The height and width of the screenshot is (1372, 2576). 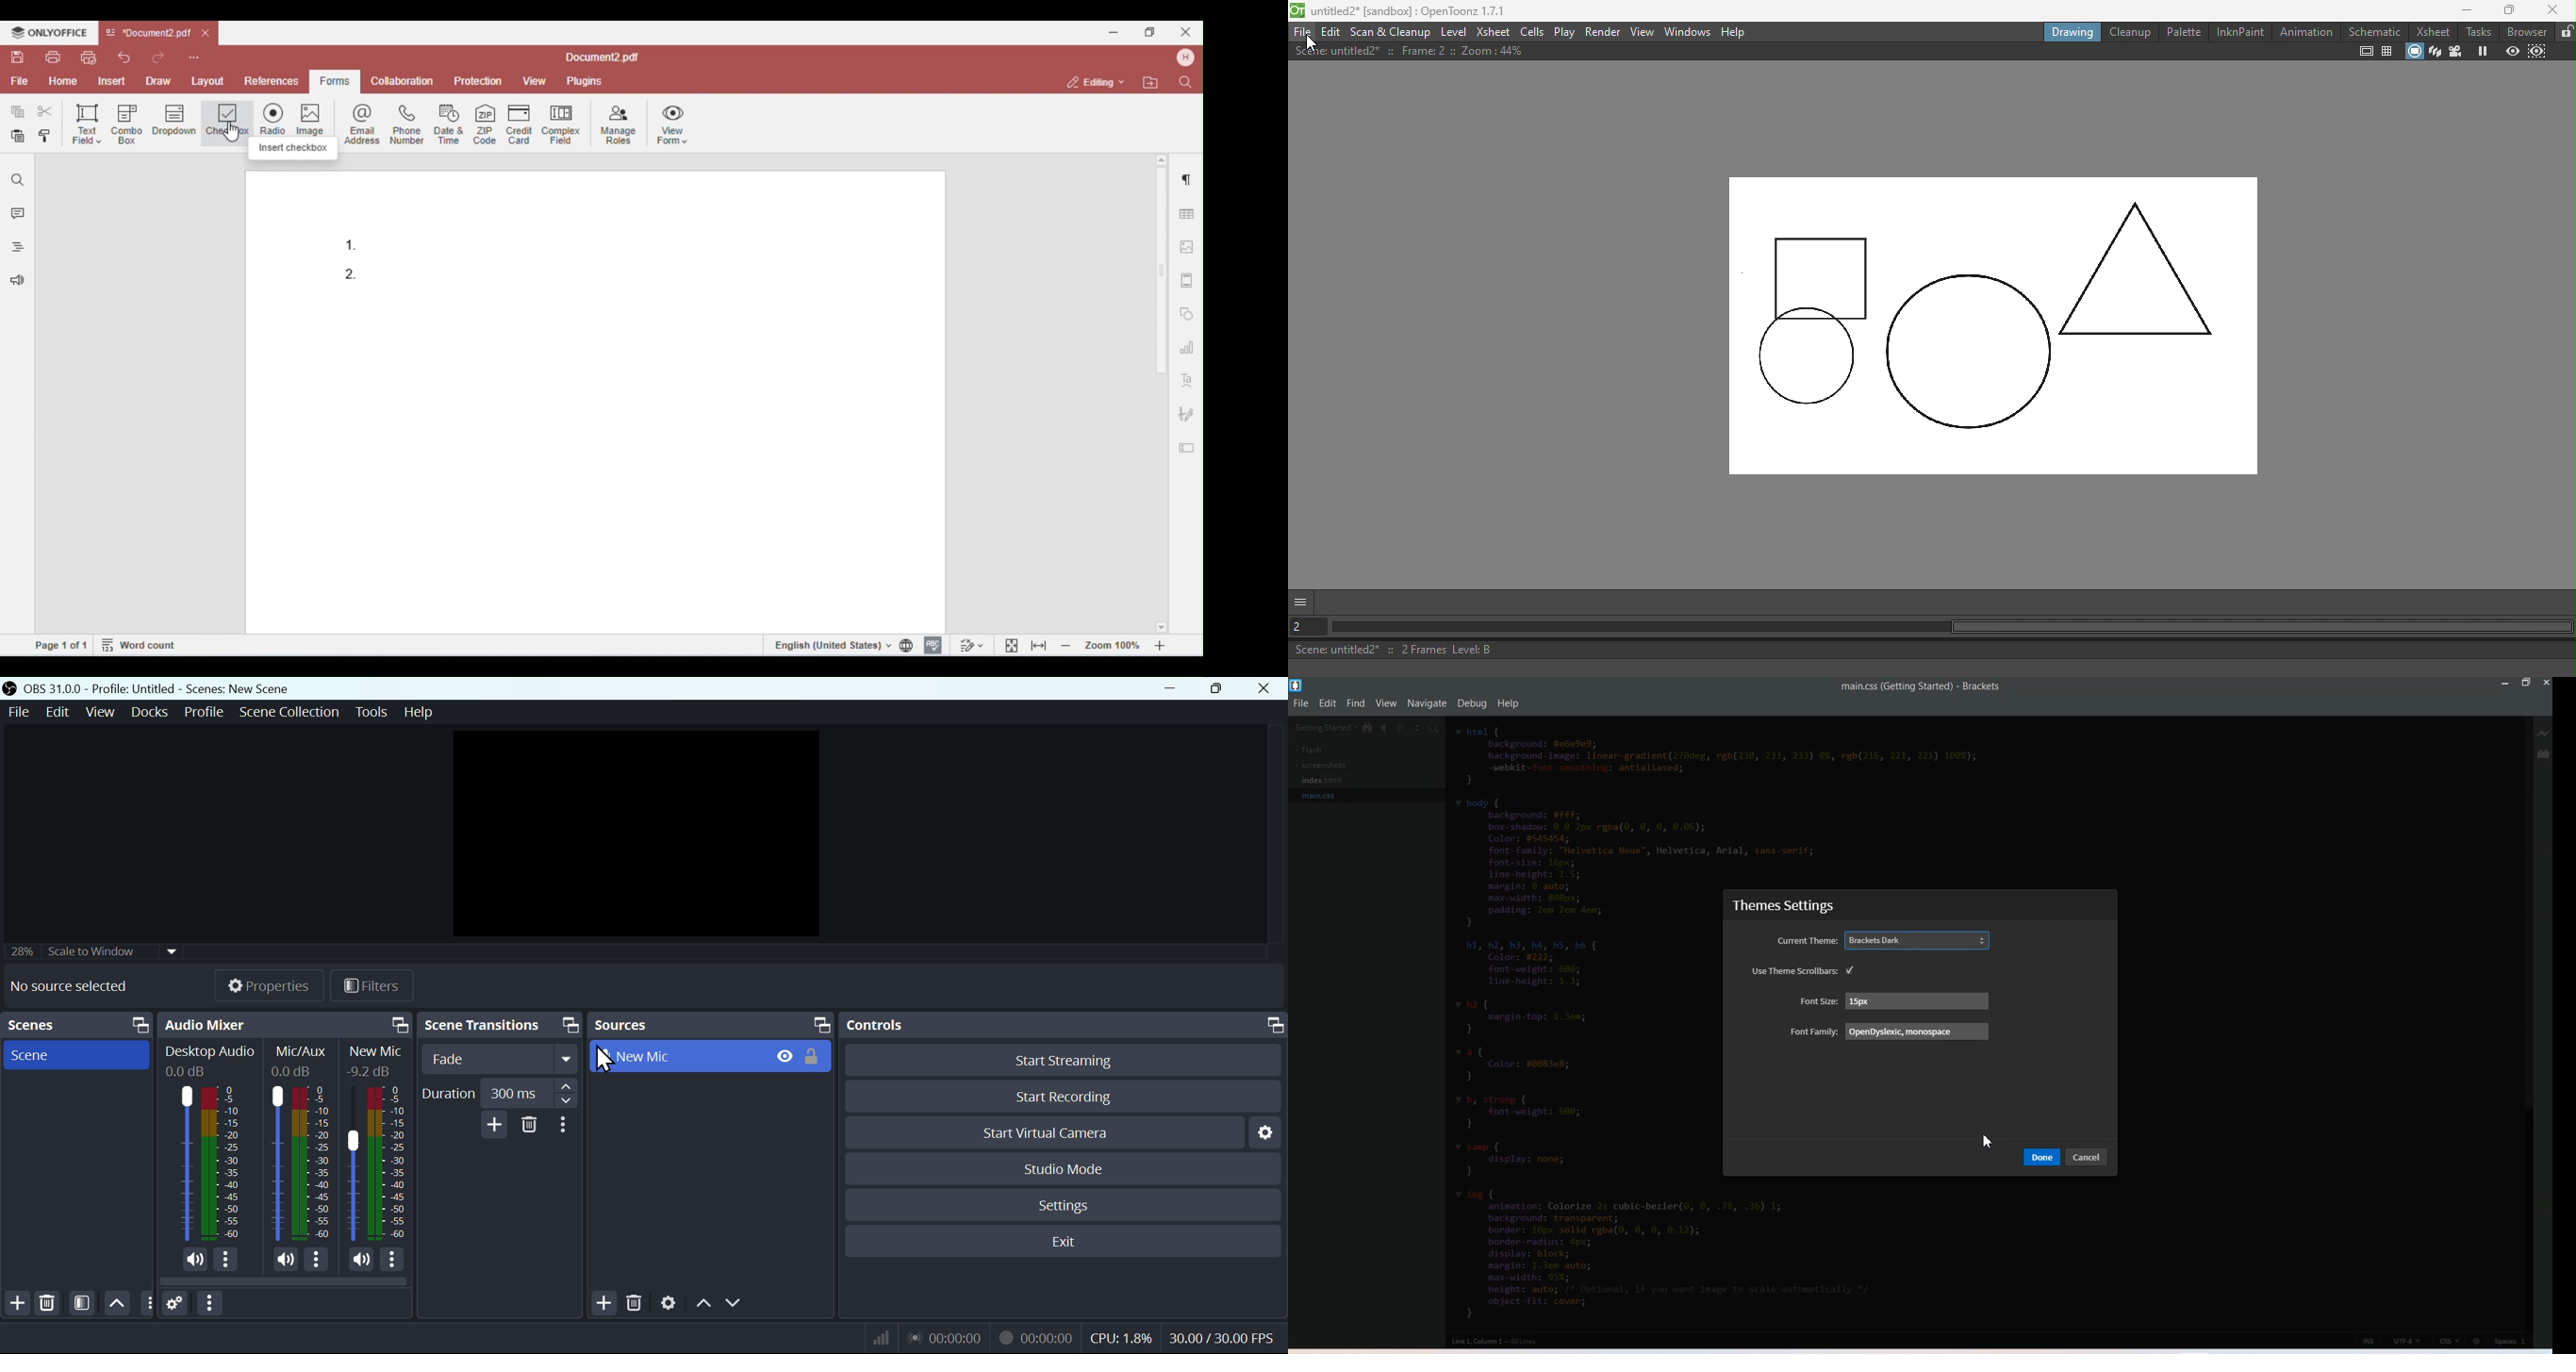 What do you see at coordinates (1267, 690) in the screenshot?
I see `Close` at bounding box center [1267, 690].